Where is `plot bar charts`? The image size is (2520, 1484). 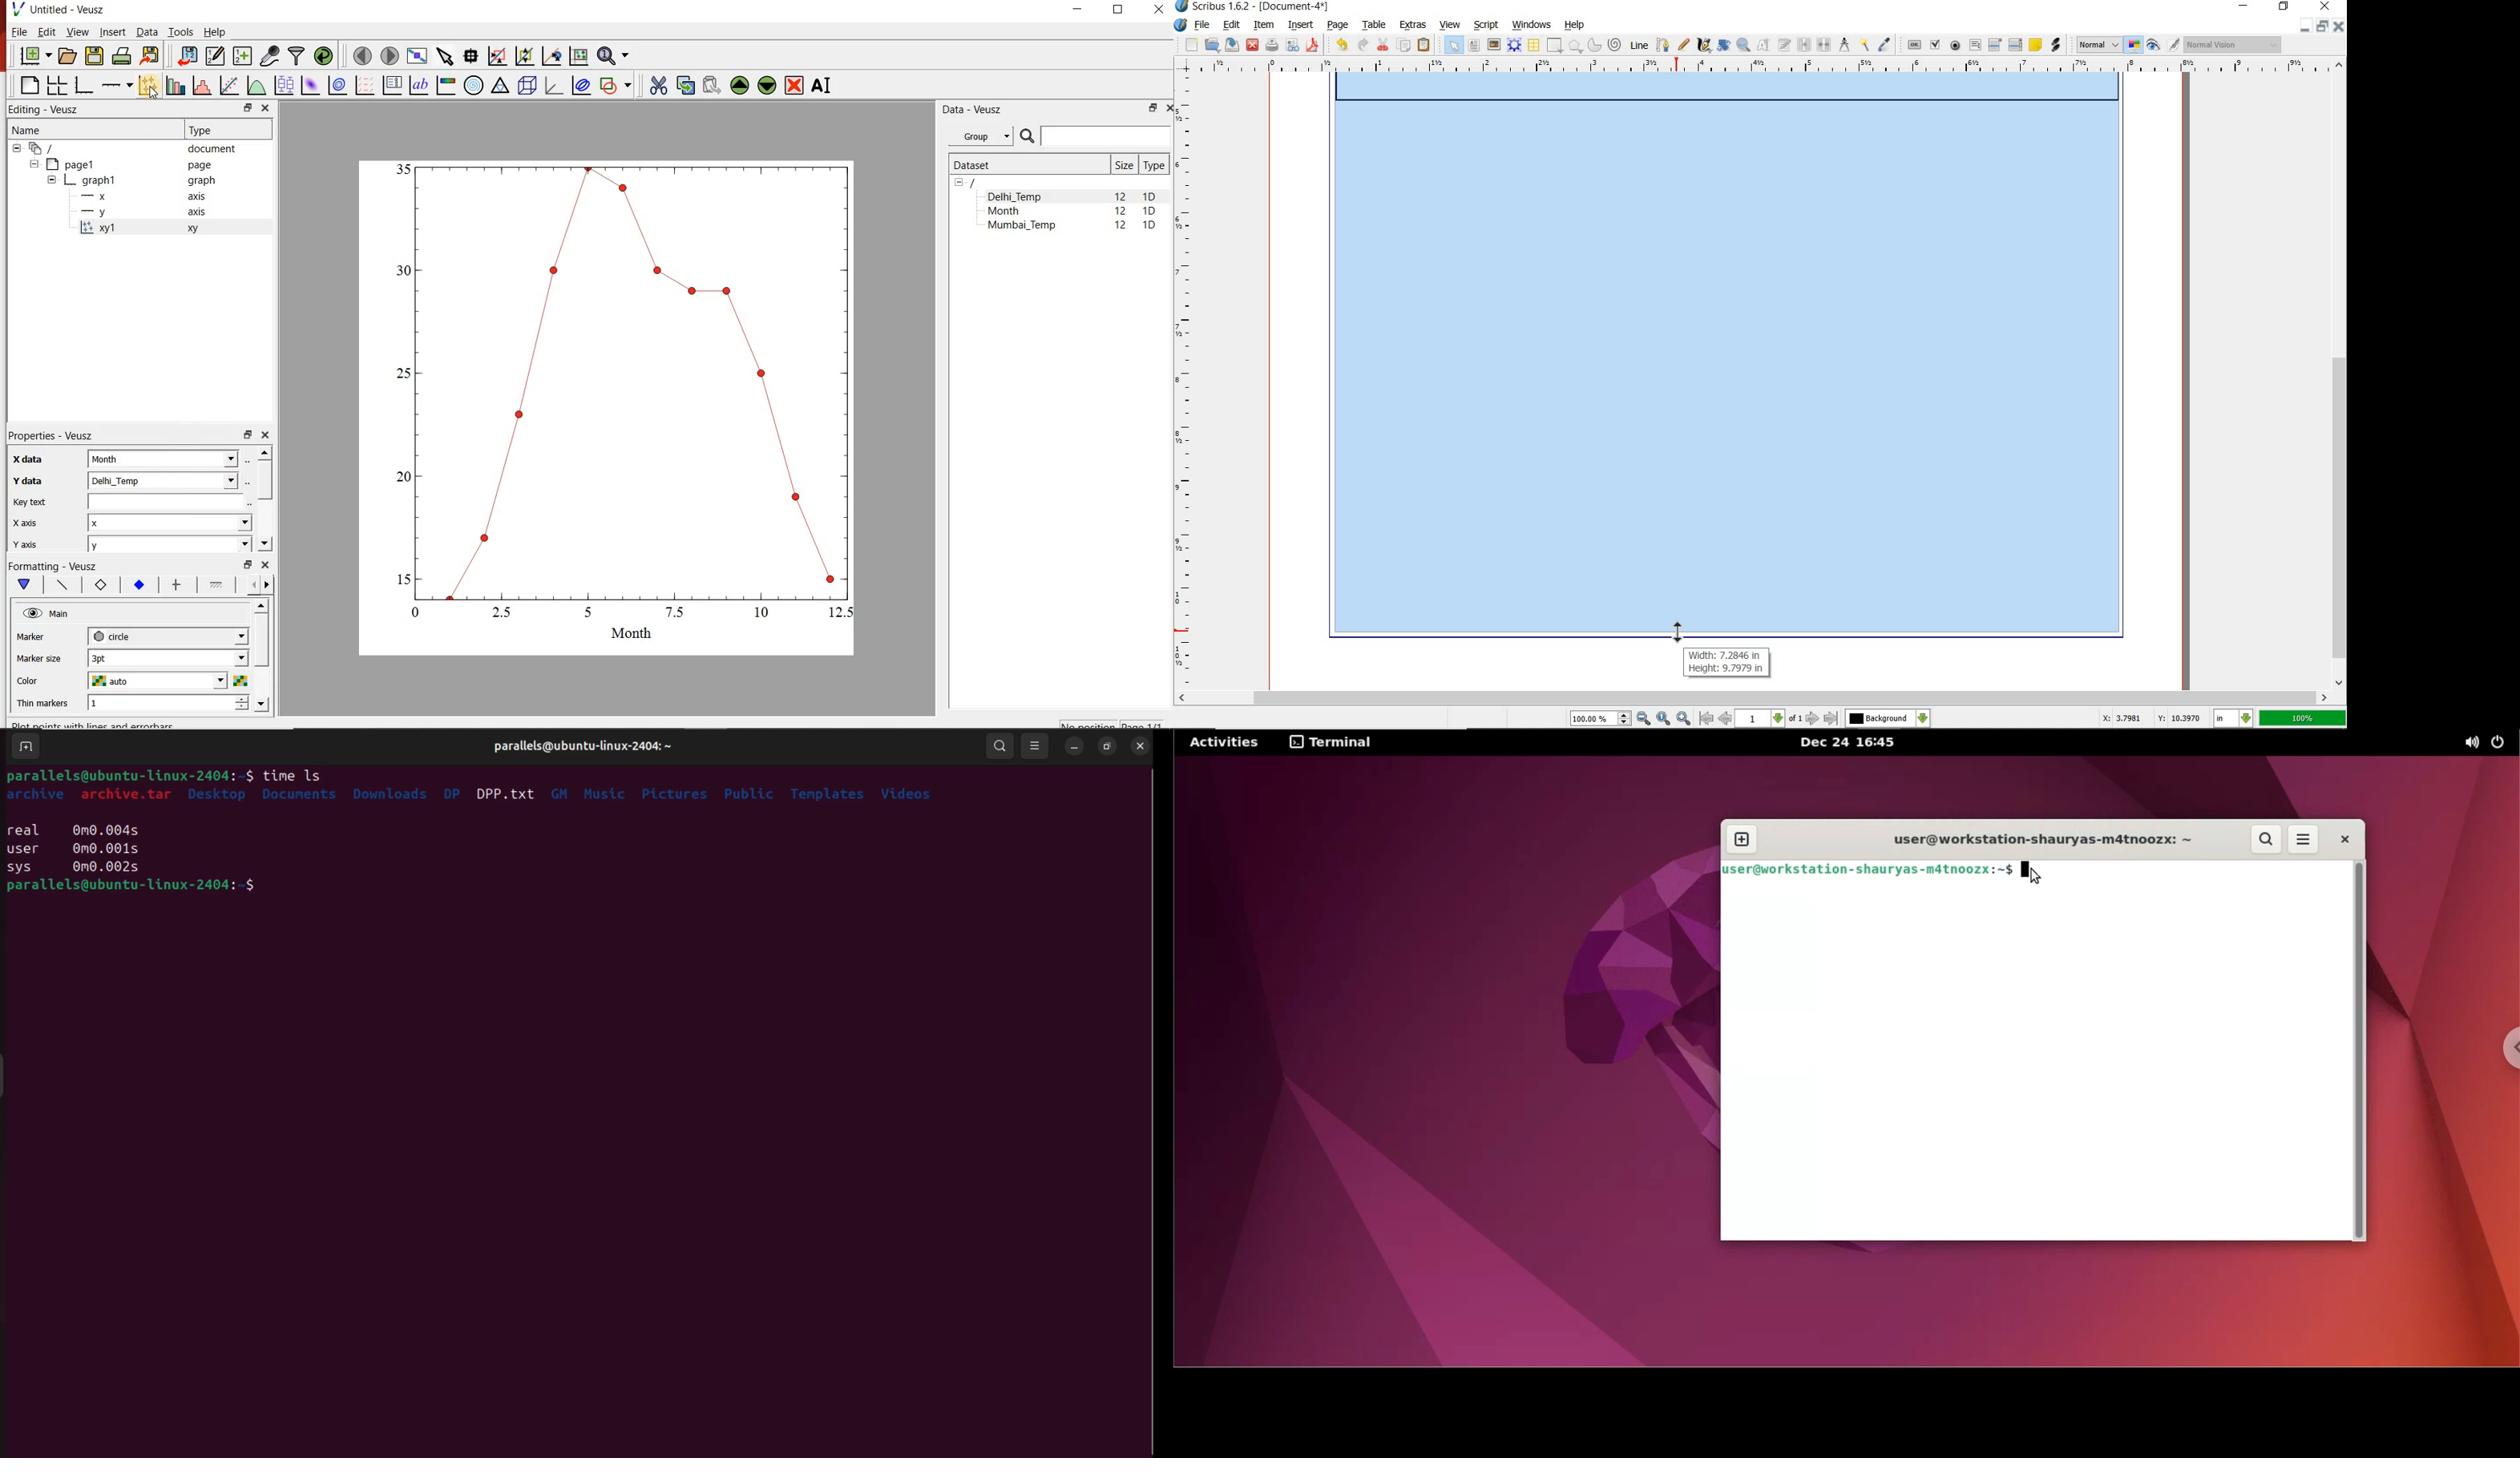 plot bar charts is located at coordinates (173, 86).